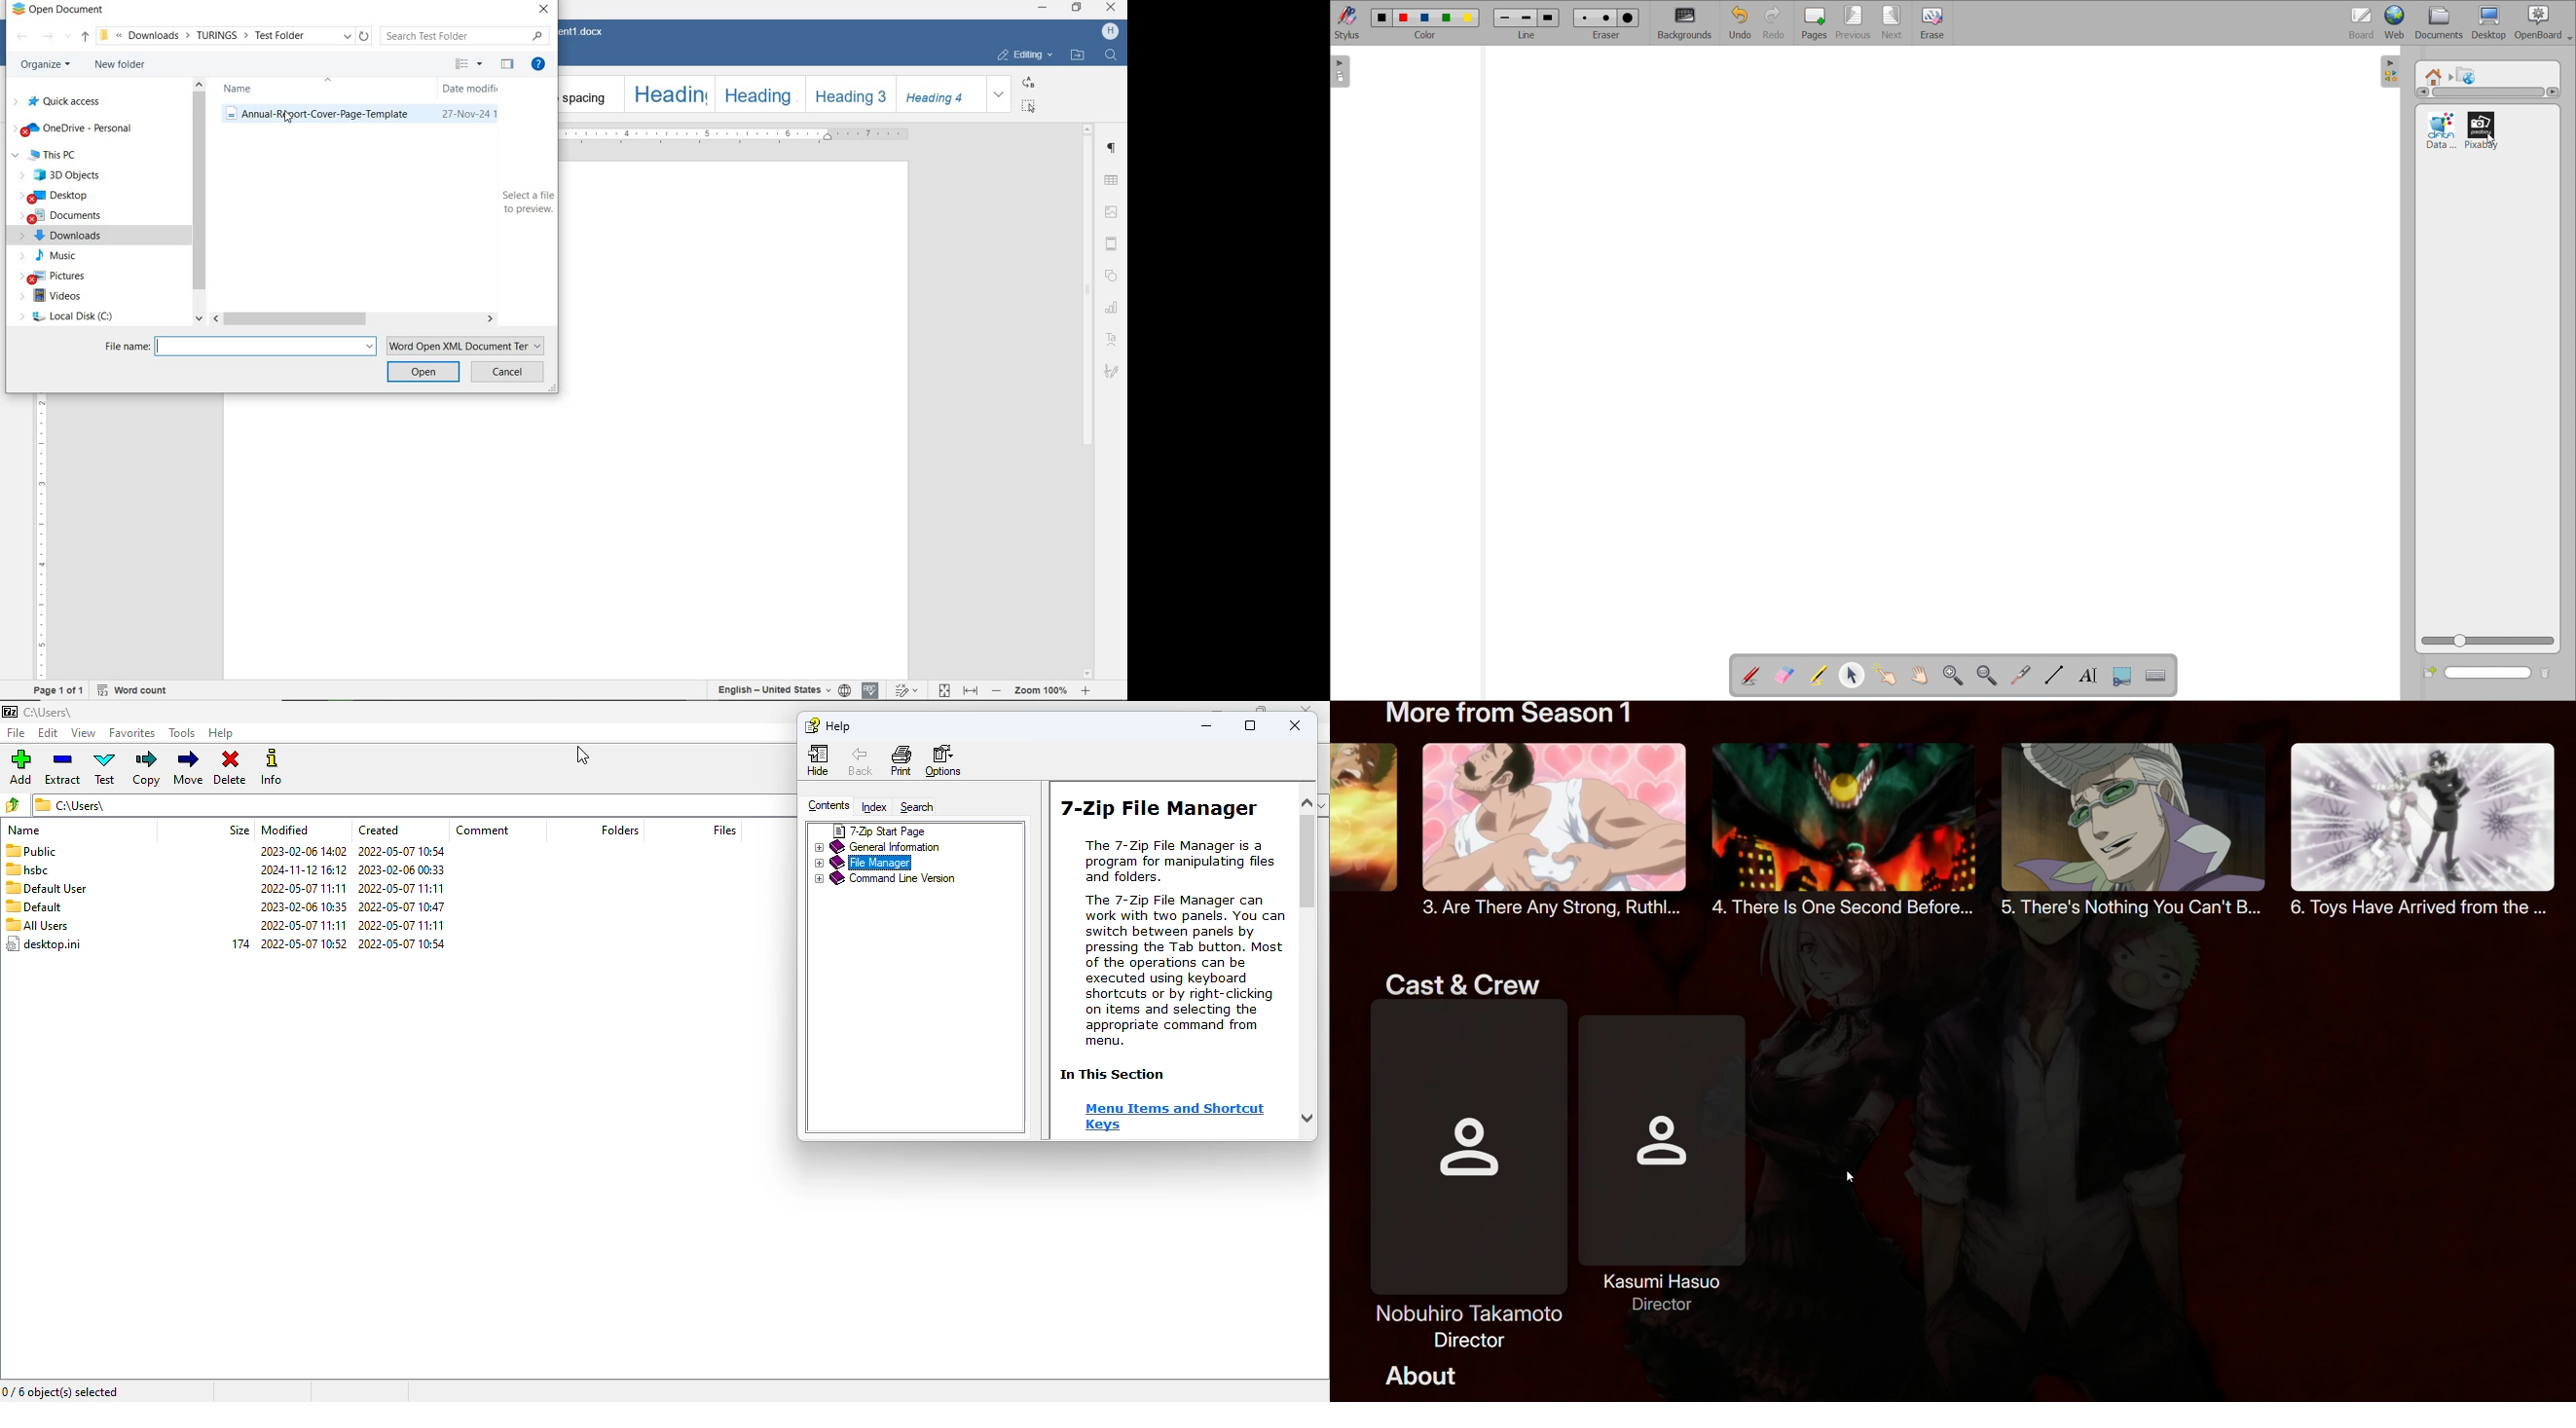 This screenshot has height=1428, width=2576. I want to click on videos, so click(55, 297).